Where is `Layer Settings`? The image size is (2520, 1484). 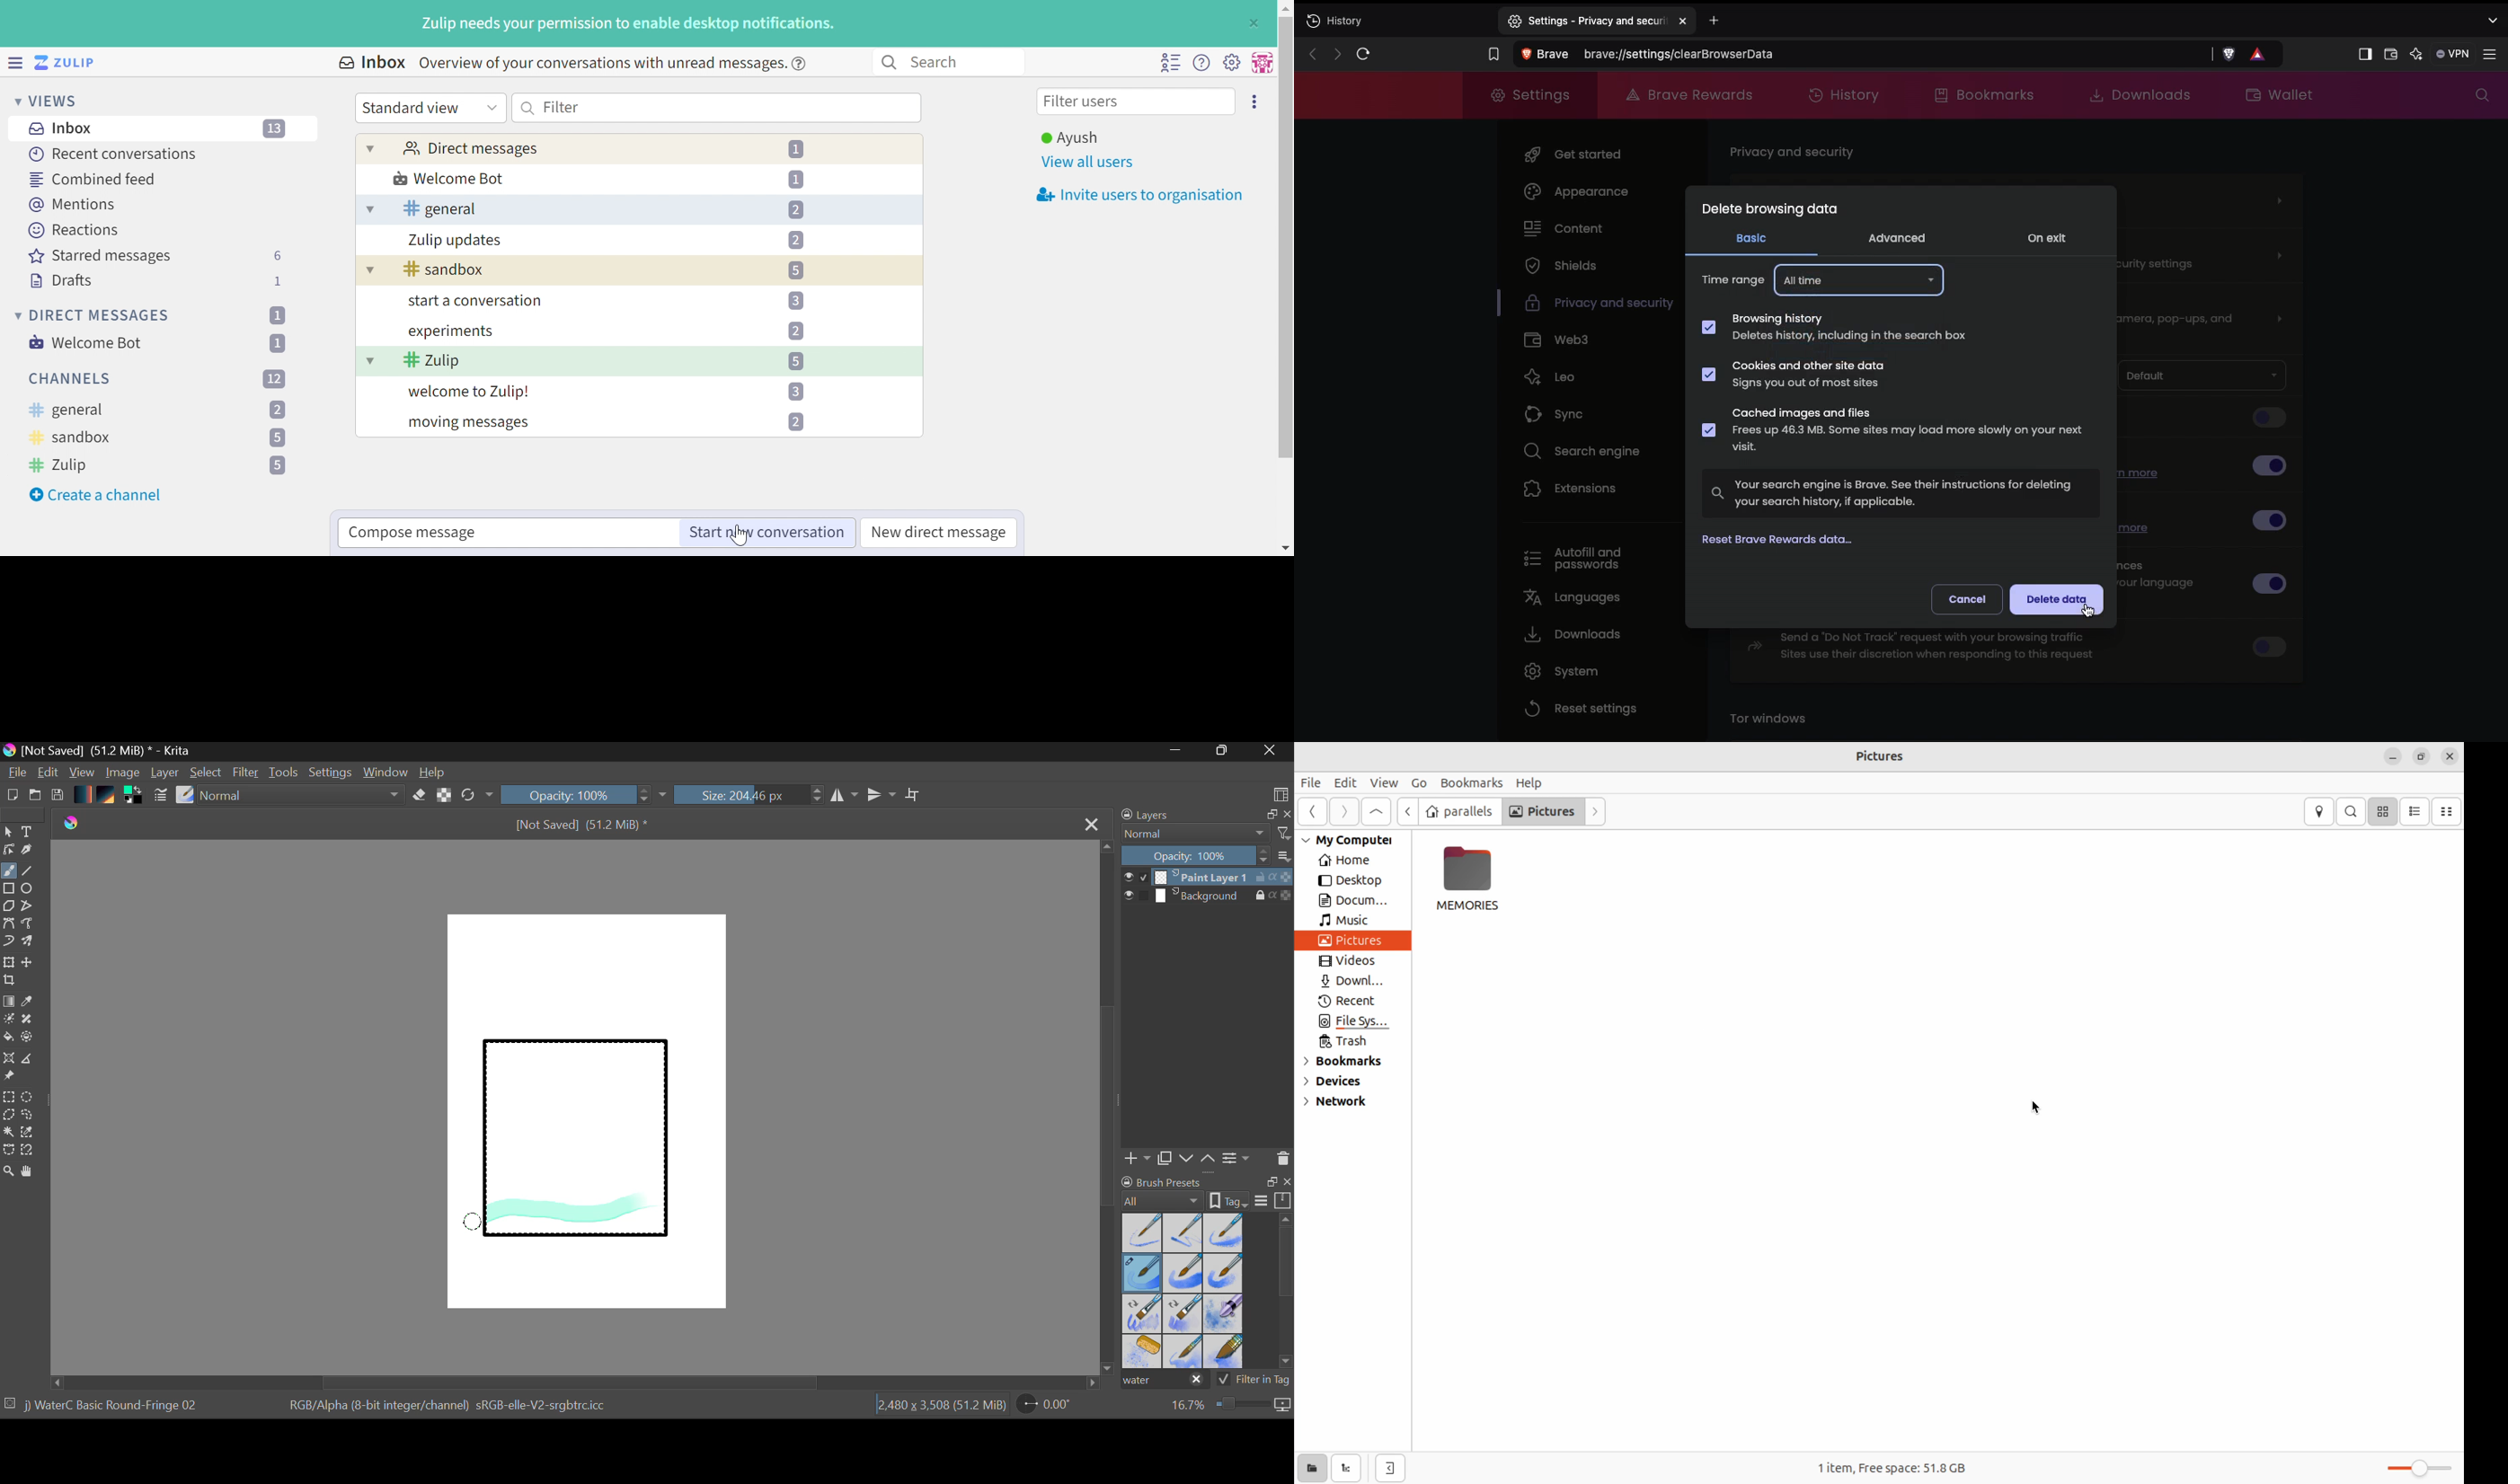
Layer Settings is located at coordinates (1237, 1158).